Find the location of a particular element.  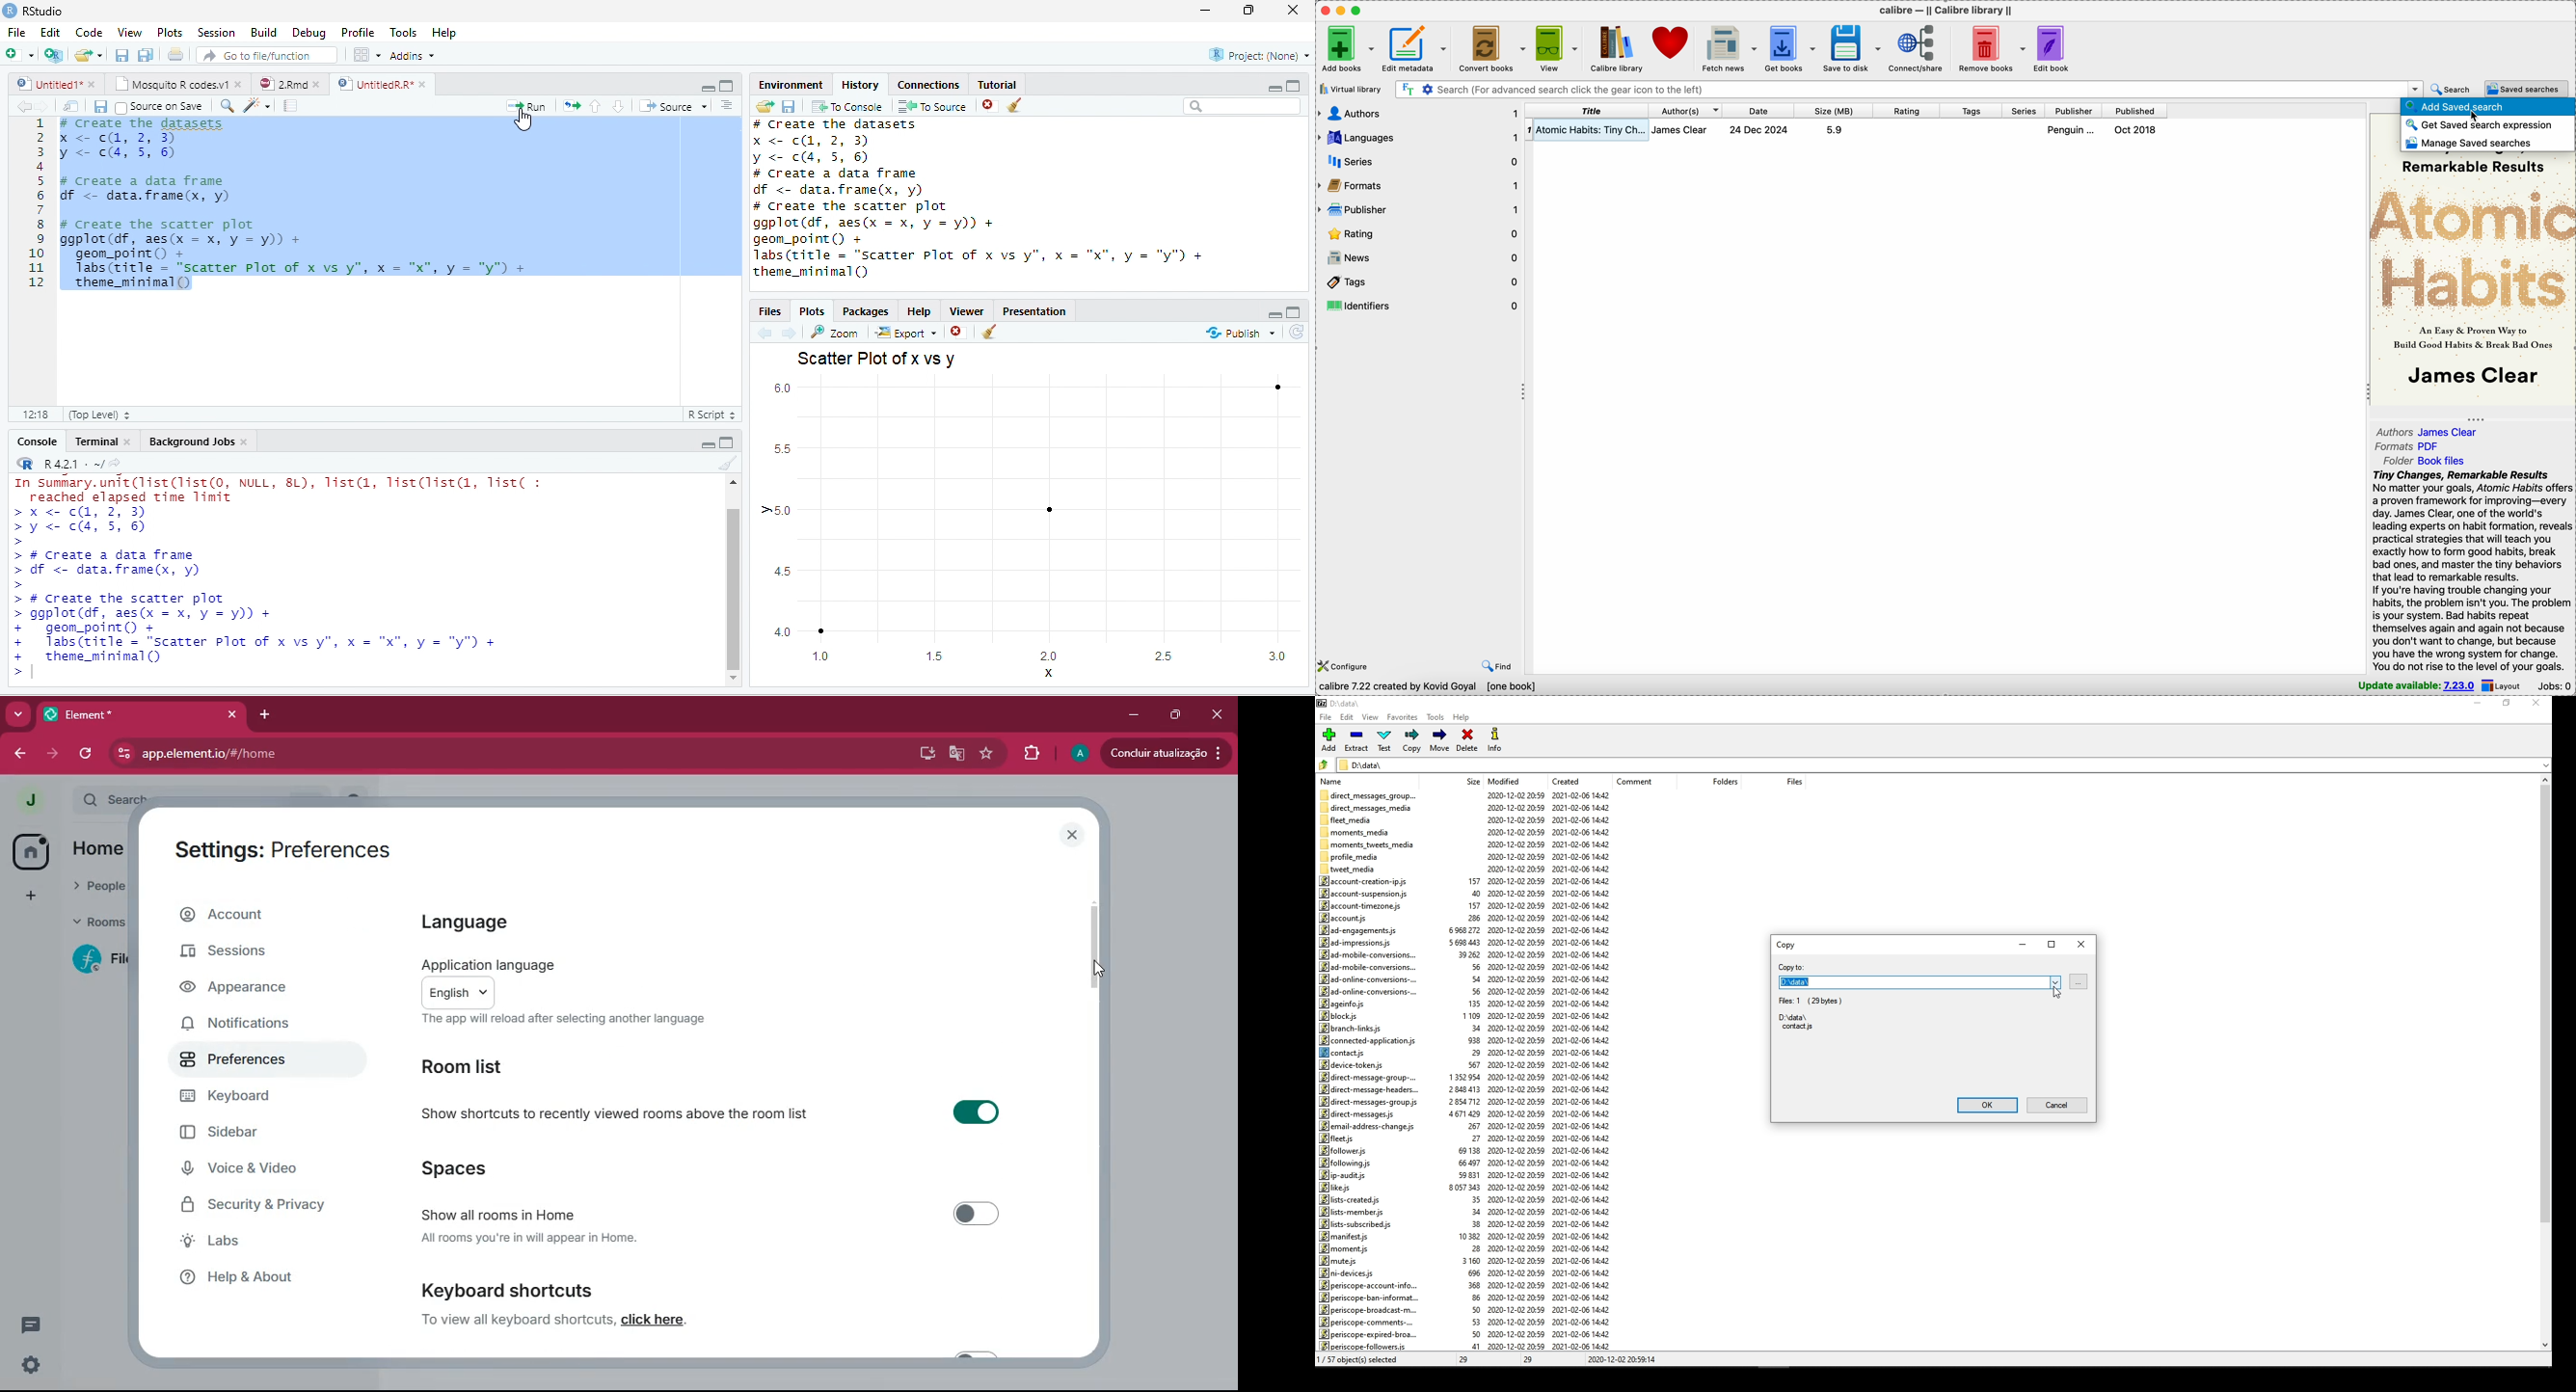

add saved search is located at coordinates (2487, 106).